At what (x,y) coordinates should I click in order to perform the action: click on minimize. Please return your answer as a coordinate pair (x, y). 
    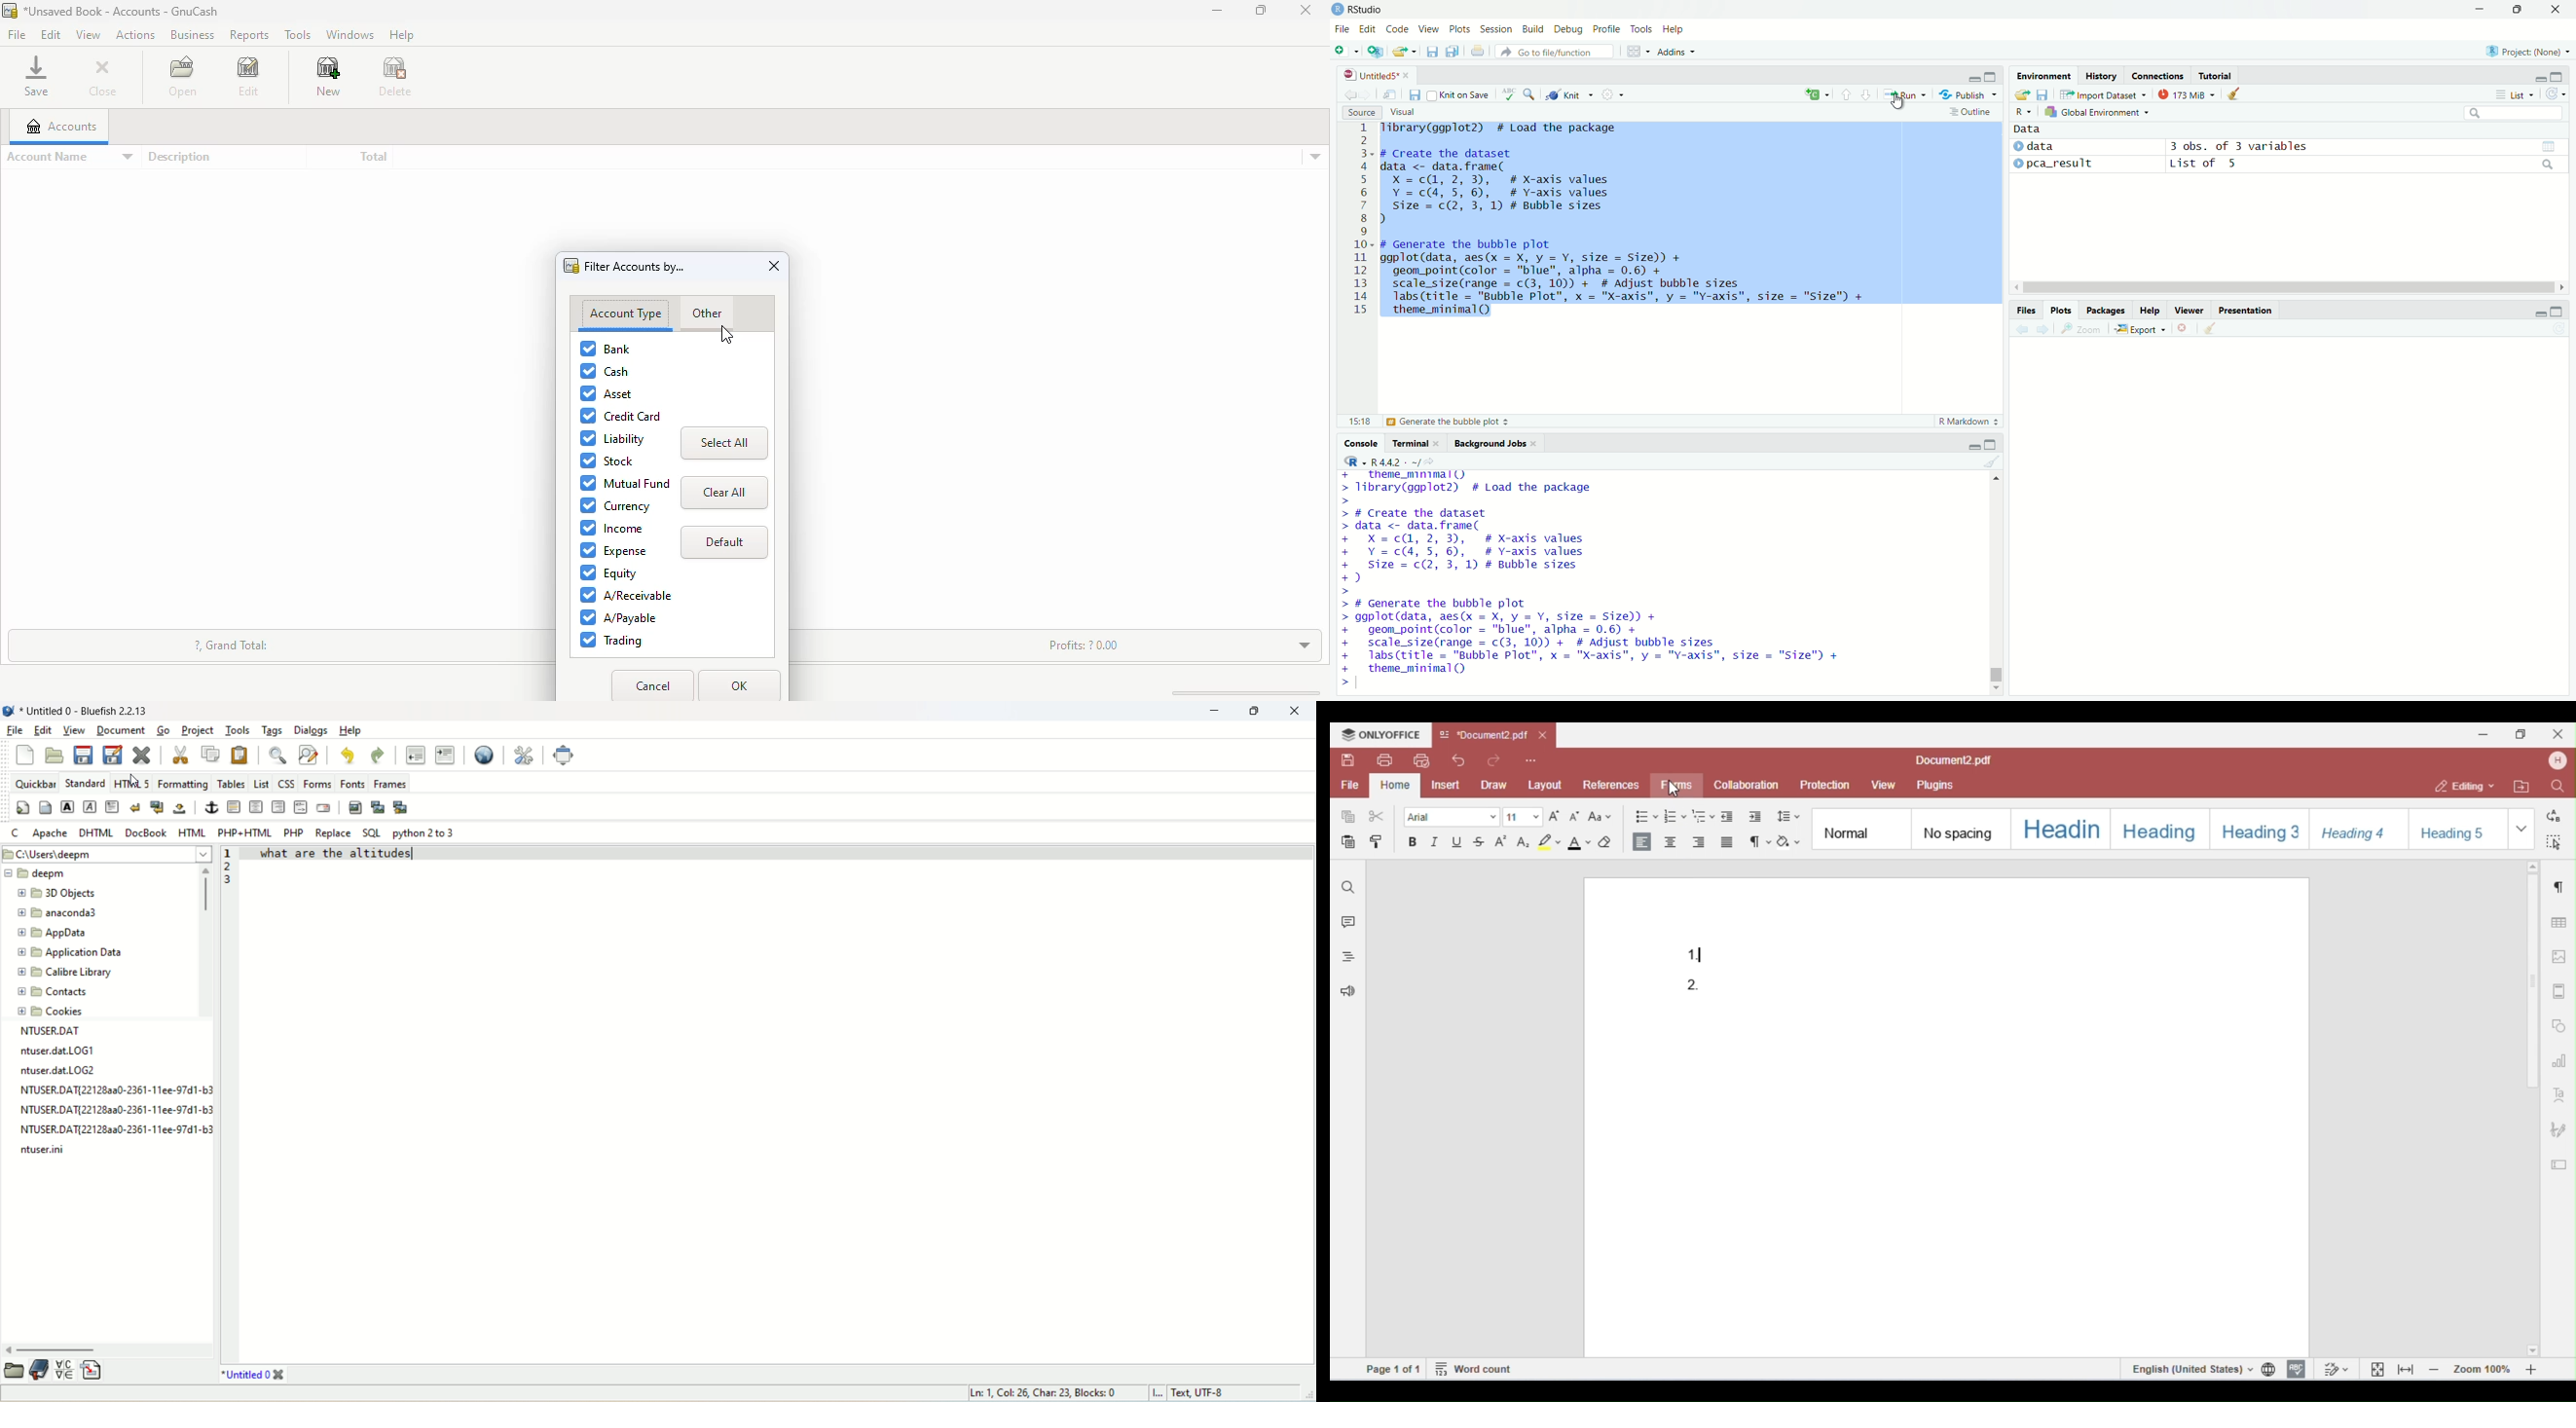
    Looking at the image, I should click on (2541, 310).